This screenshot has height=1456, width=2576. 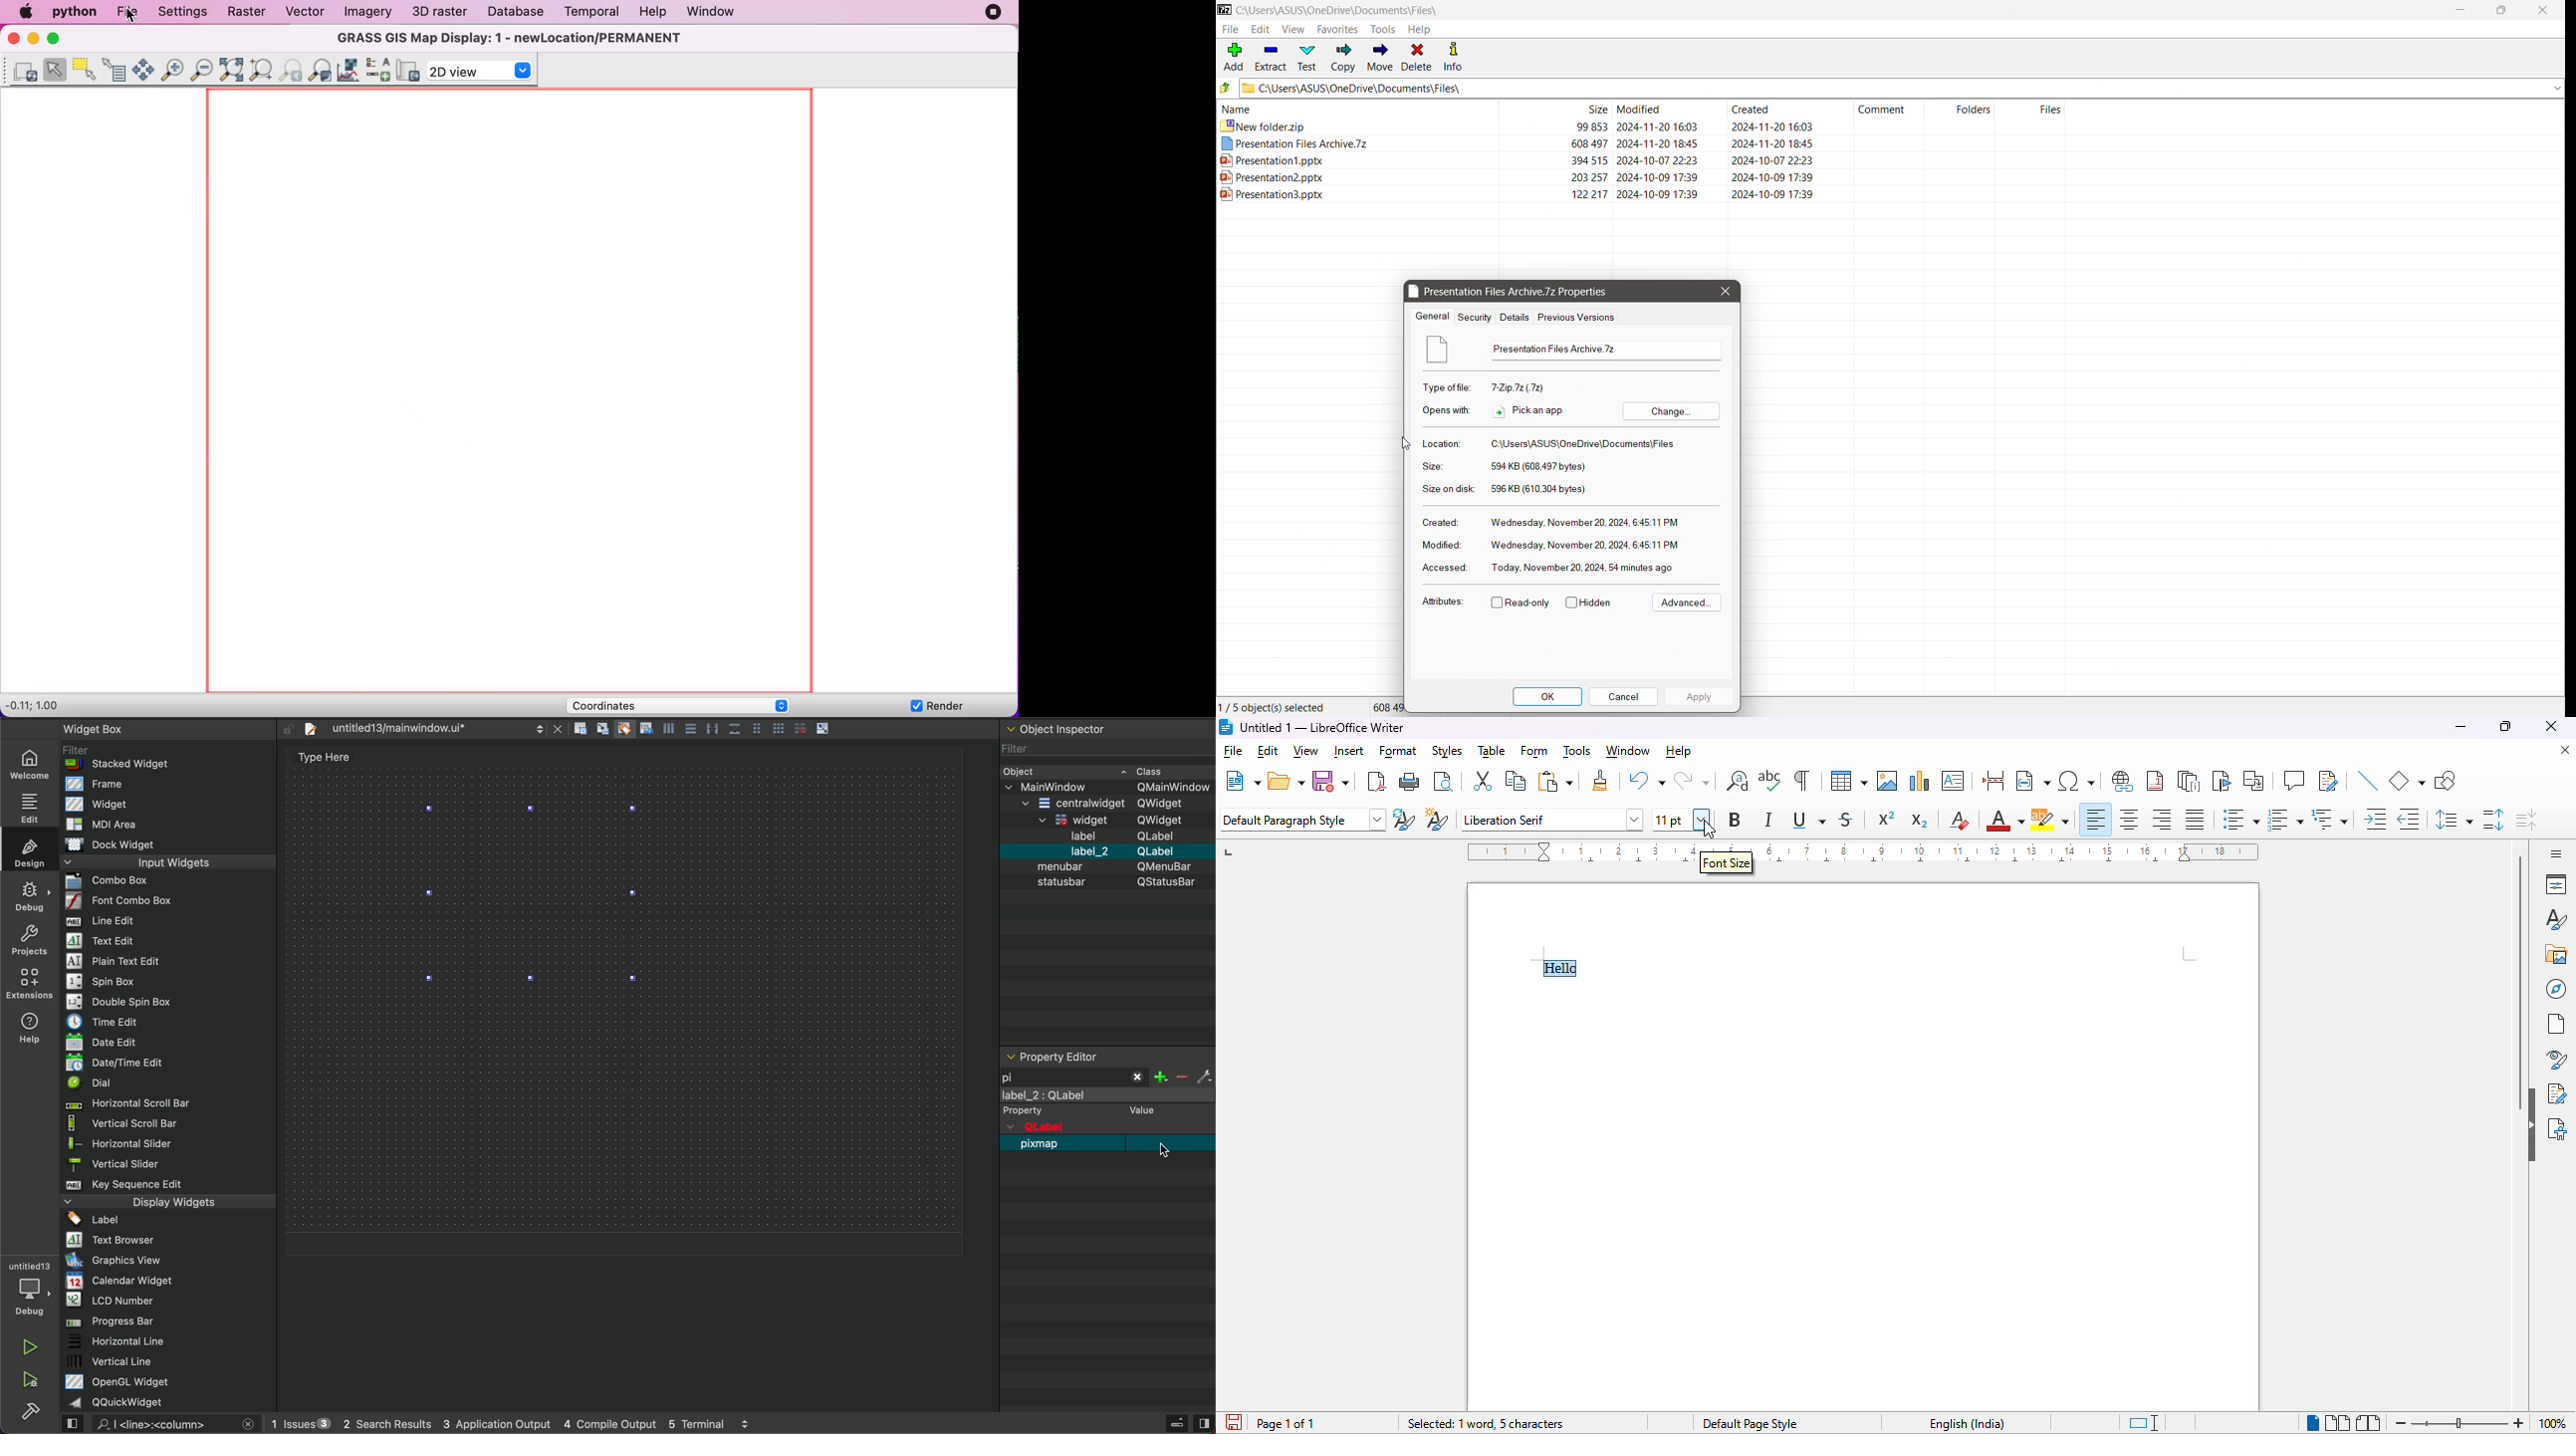 I want to click on manage changes, so click(x=2559, y=1093).